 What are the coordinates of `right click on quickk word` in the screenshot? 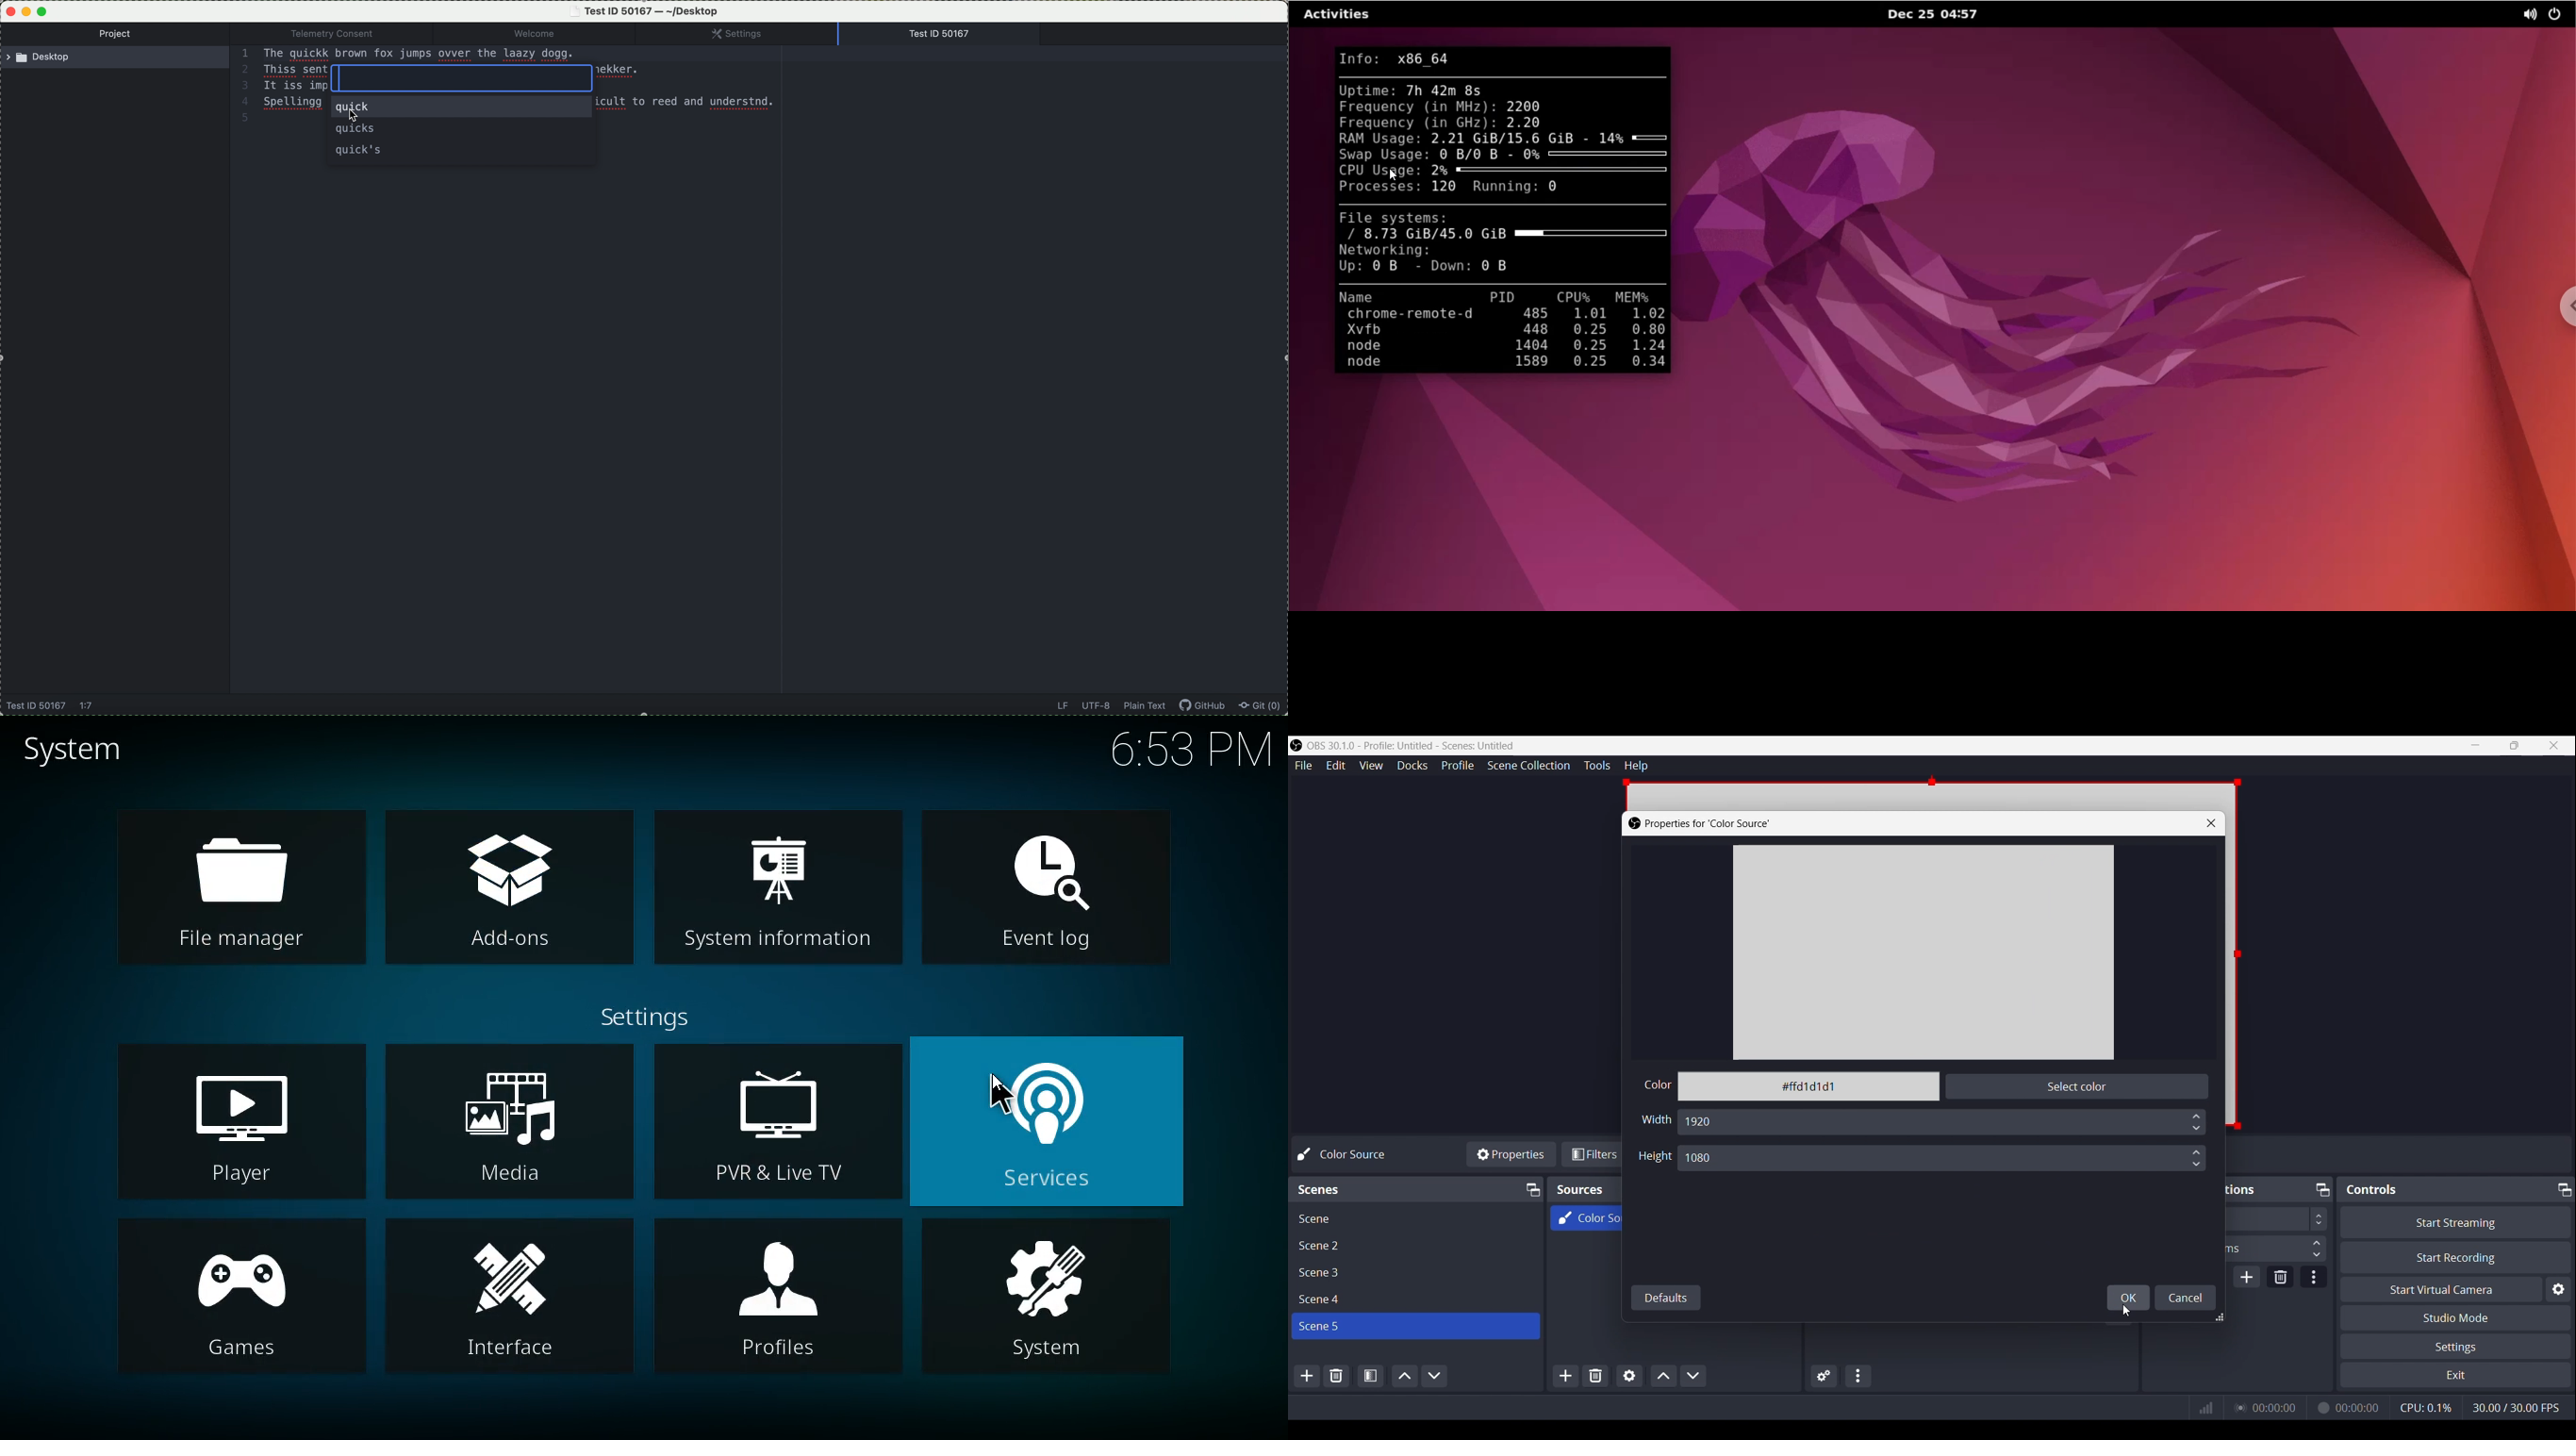 It's located at (309, 56).